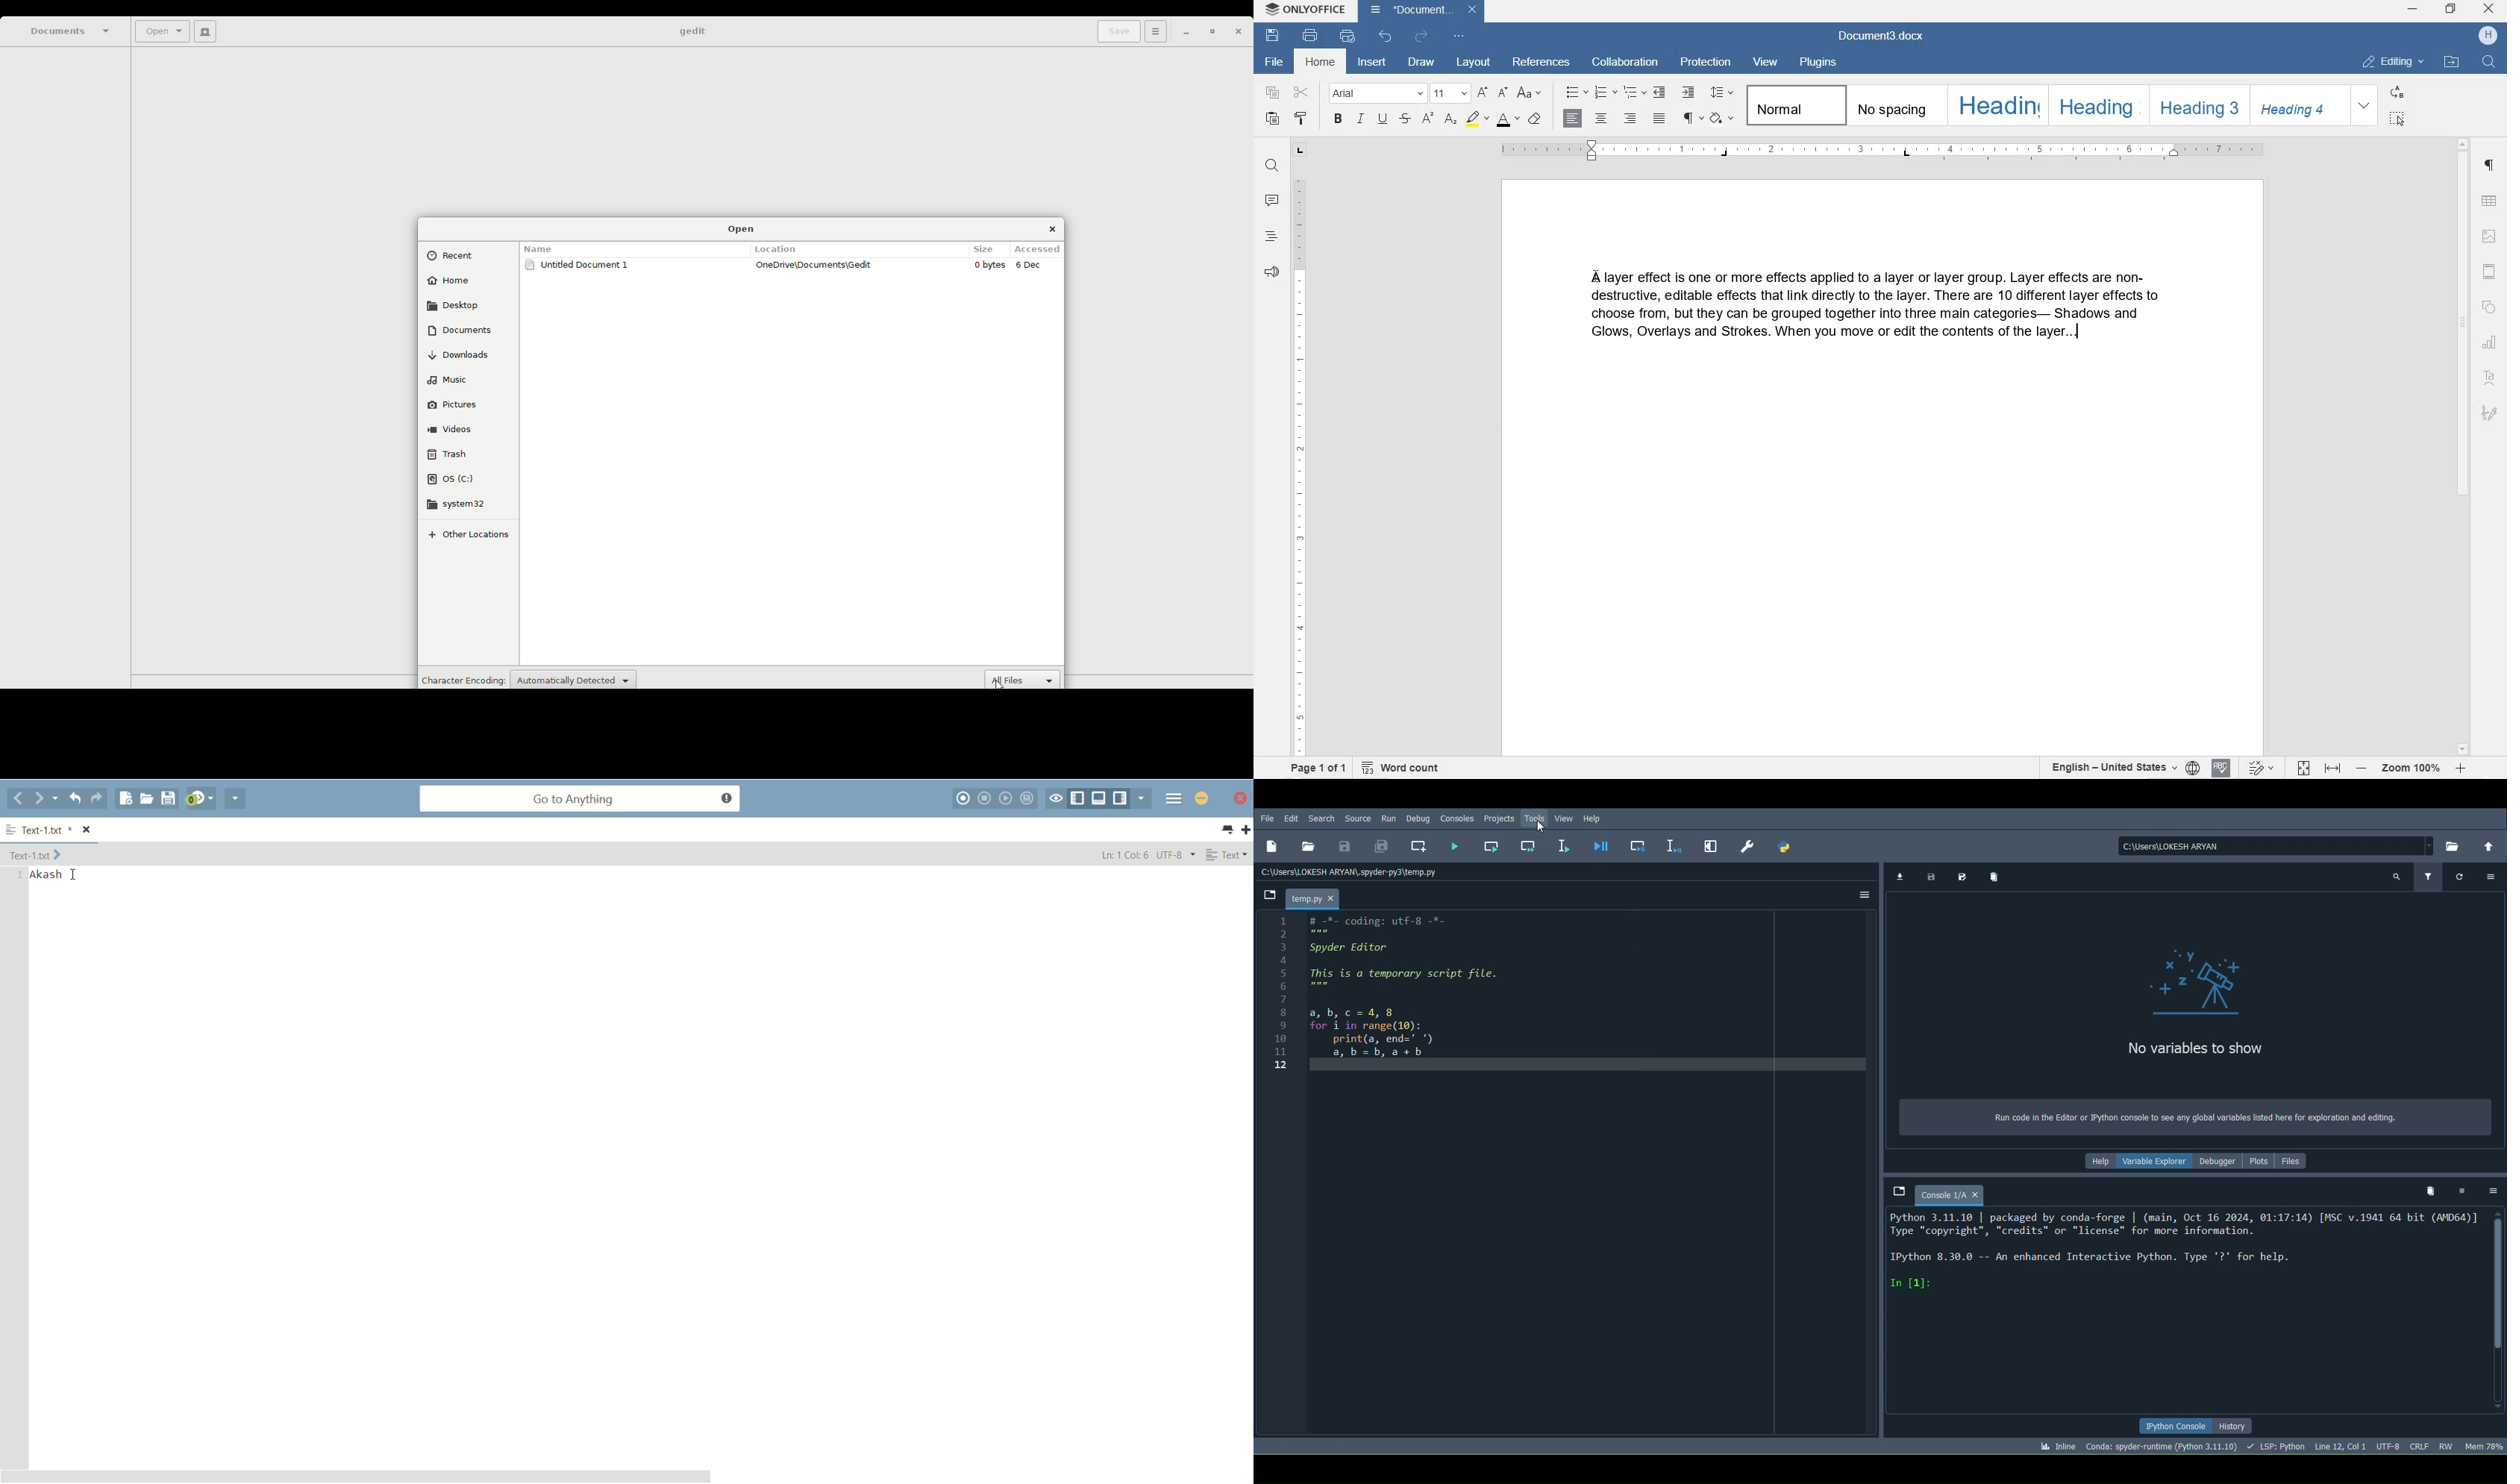 Image resolution: width=2520 pixels, height=1484 pixels. What do you see at coordinates (1532, 94) in the screenshot?
I see `CHANGE CASE` at bounding box center [1532, 94].